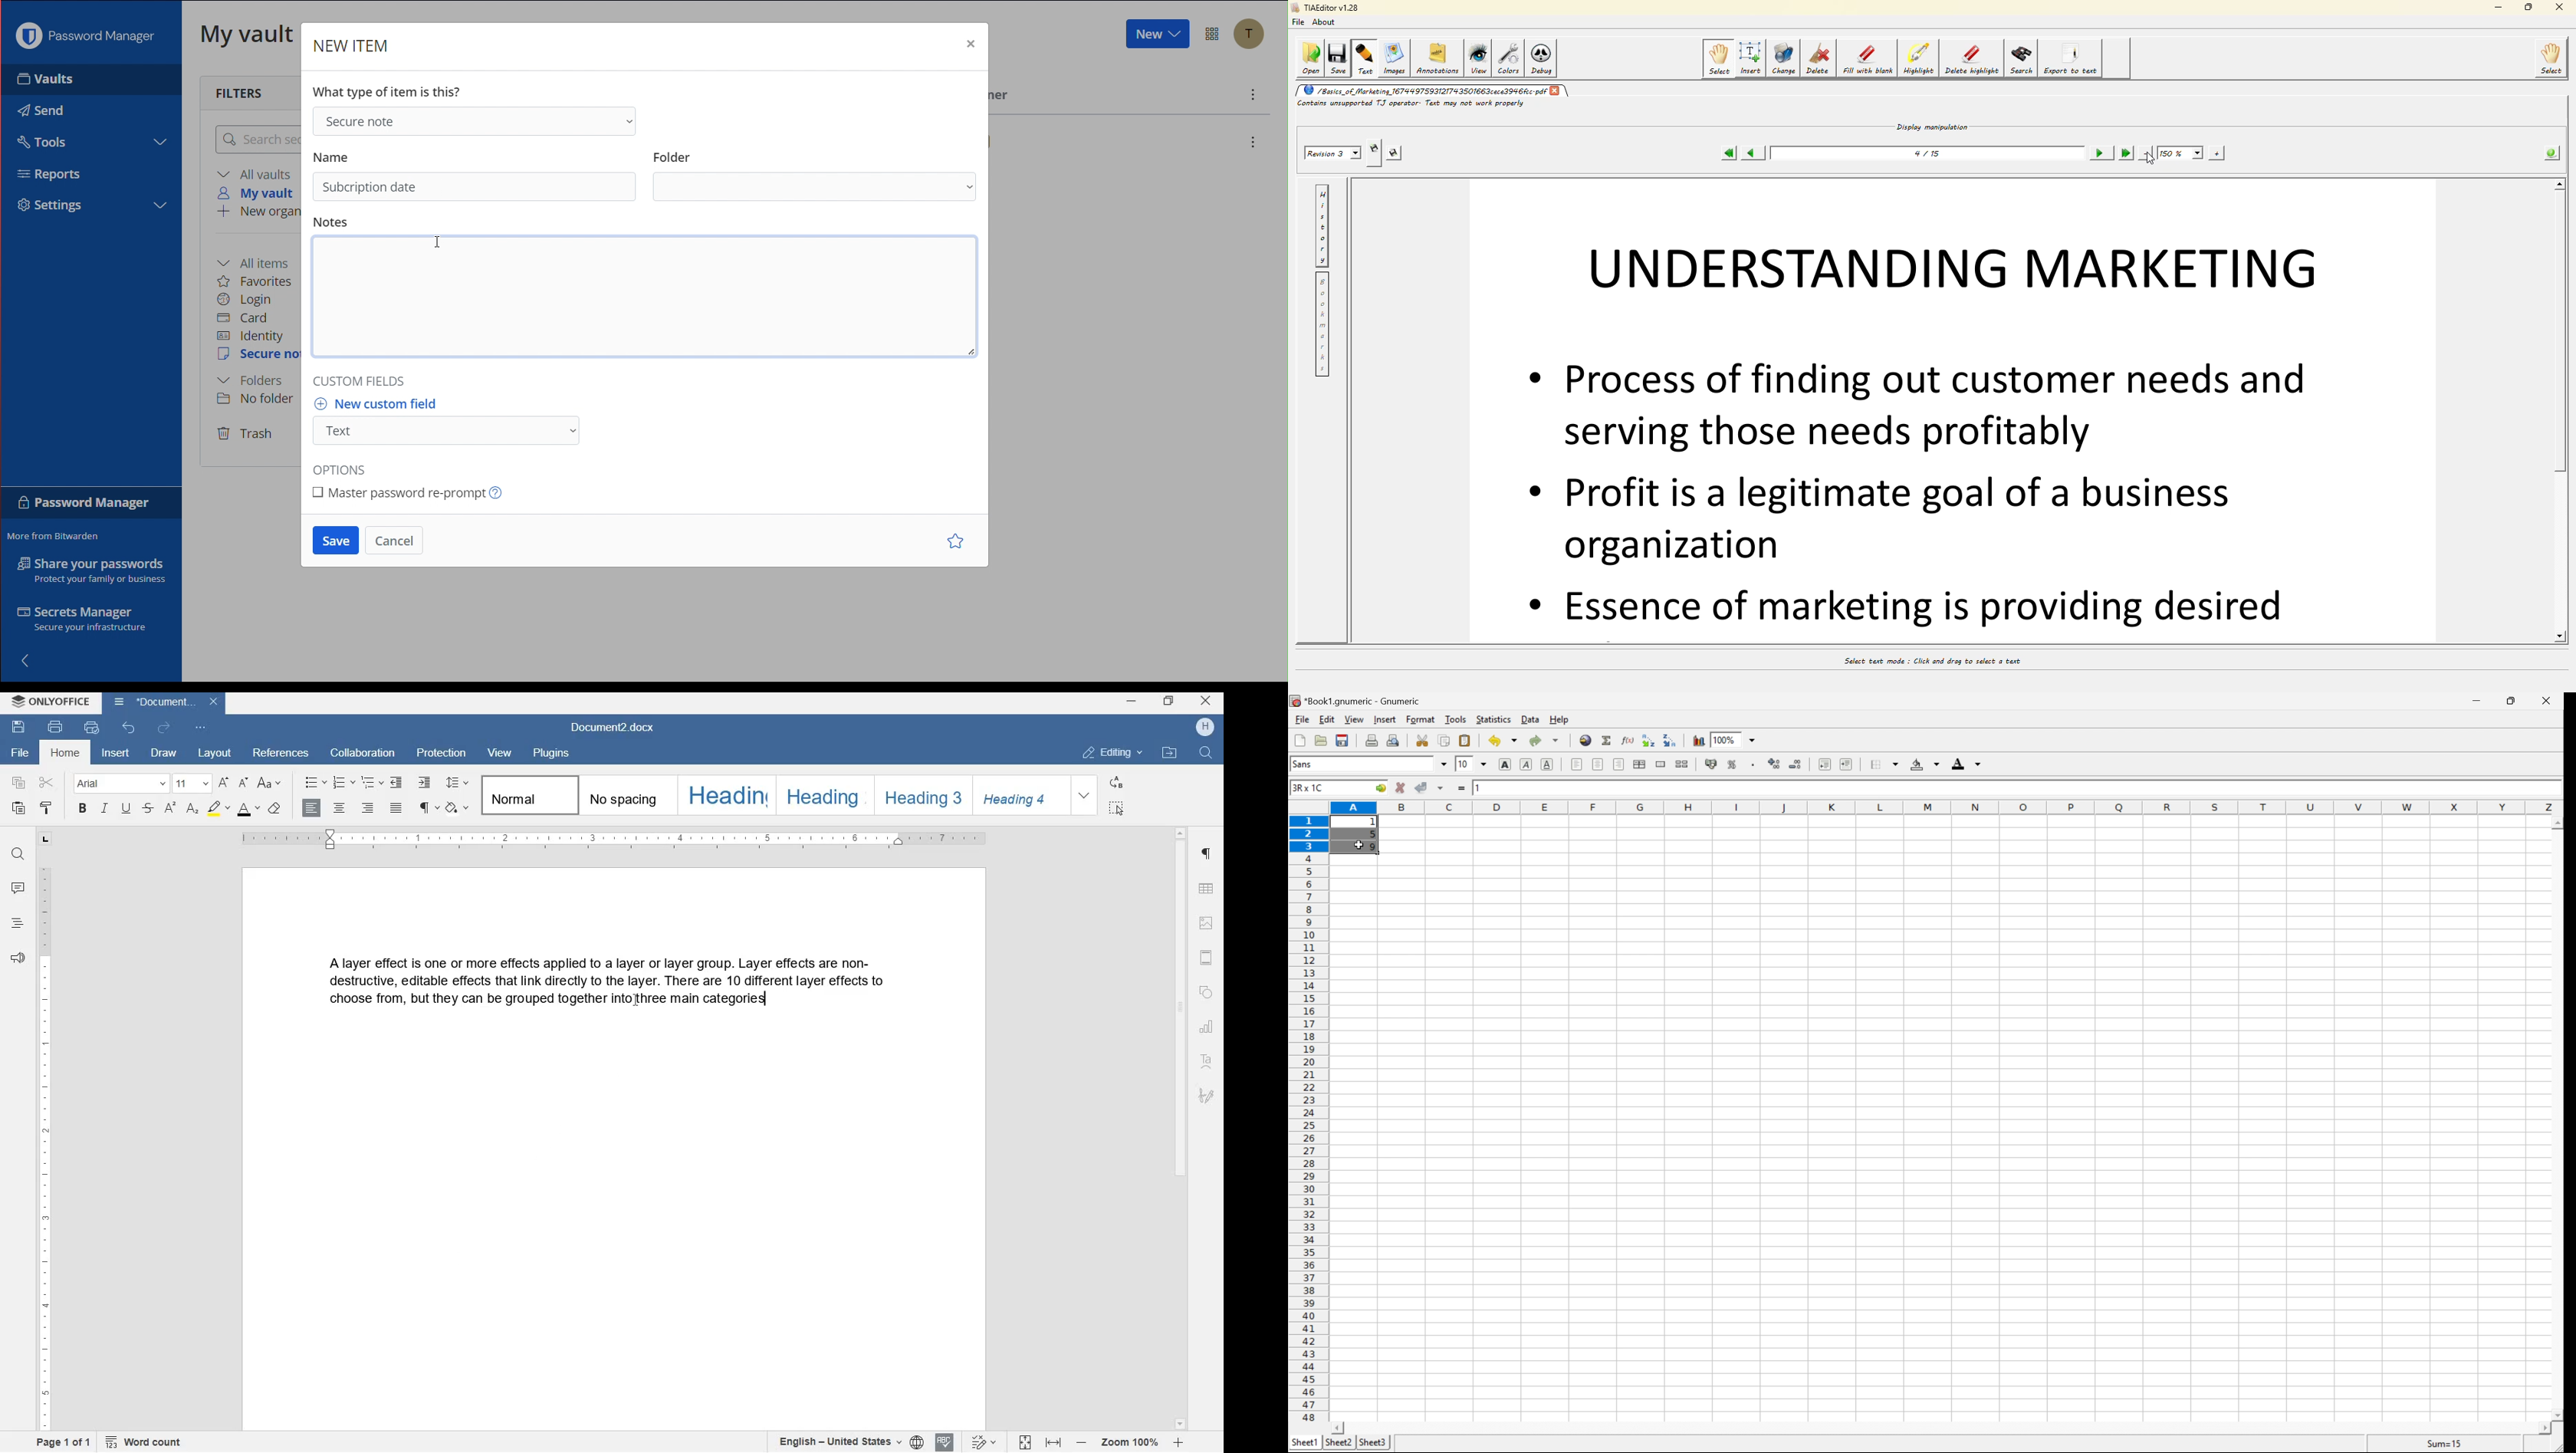 This screenshot has height=1456, width=2576. Describe the element at coordinates (127, 808) in the screenshot. I see `underline` at that location.